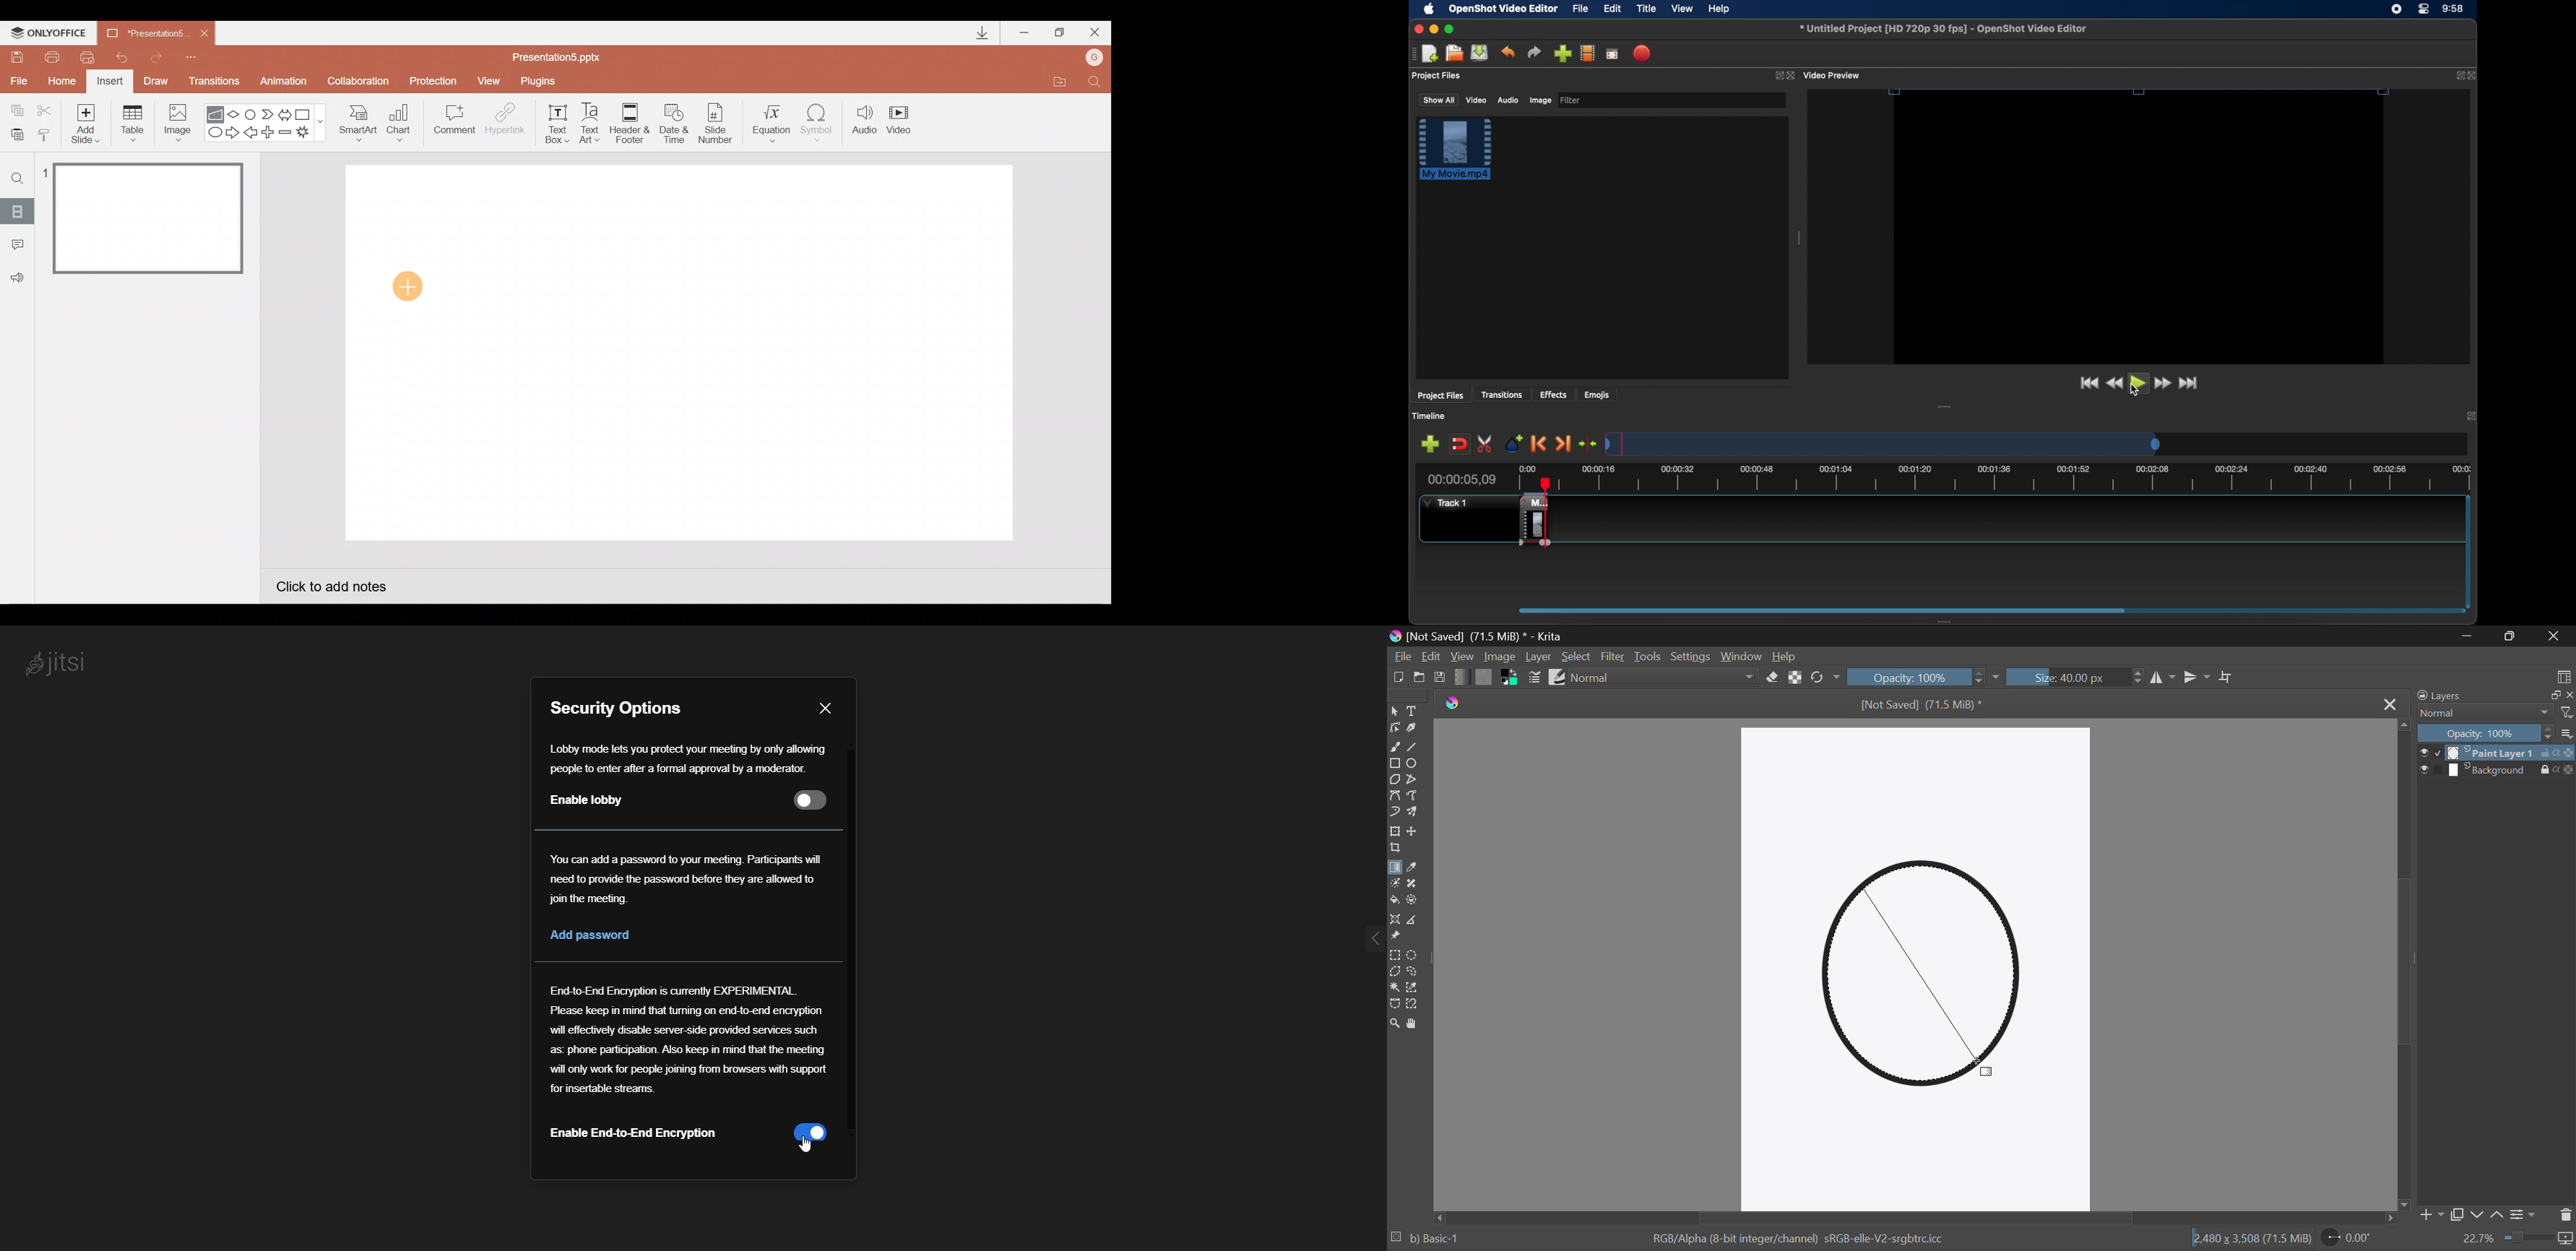 This screenshot has height=1260, width=2576. Describe the element at coordinates (310, 134) in the screenshot. I see `Explosion 1` at that location.